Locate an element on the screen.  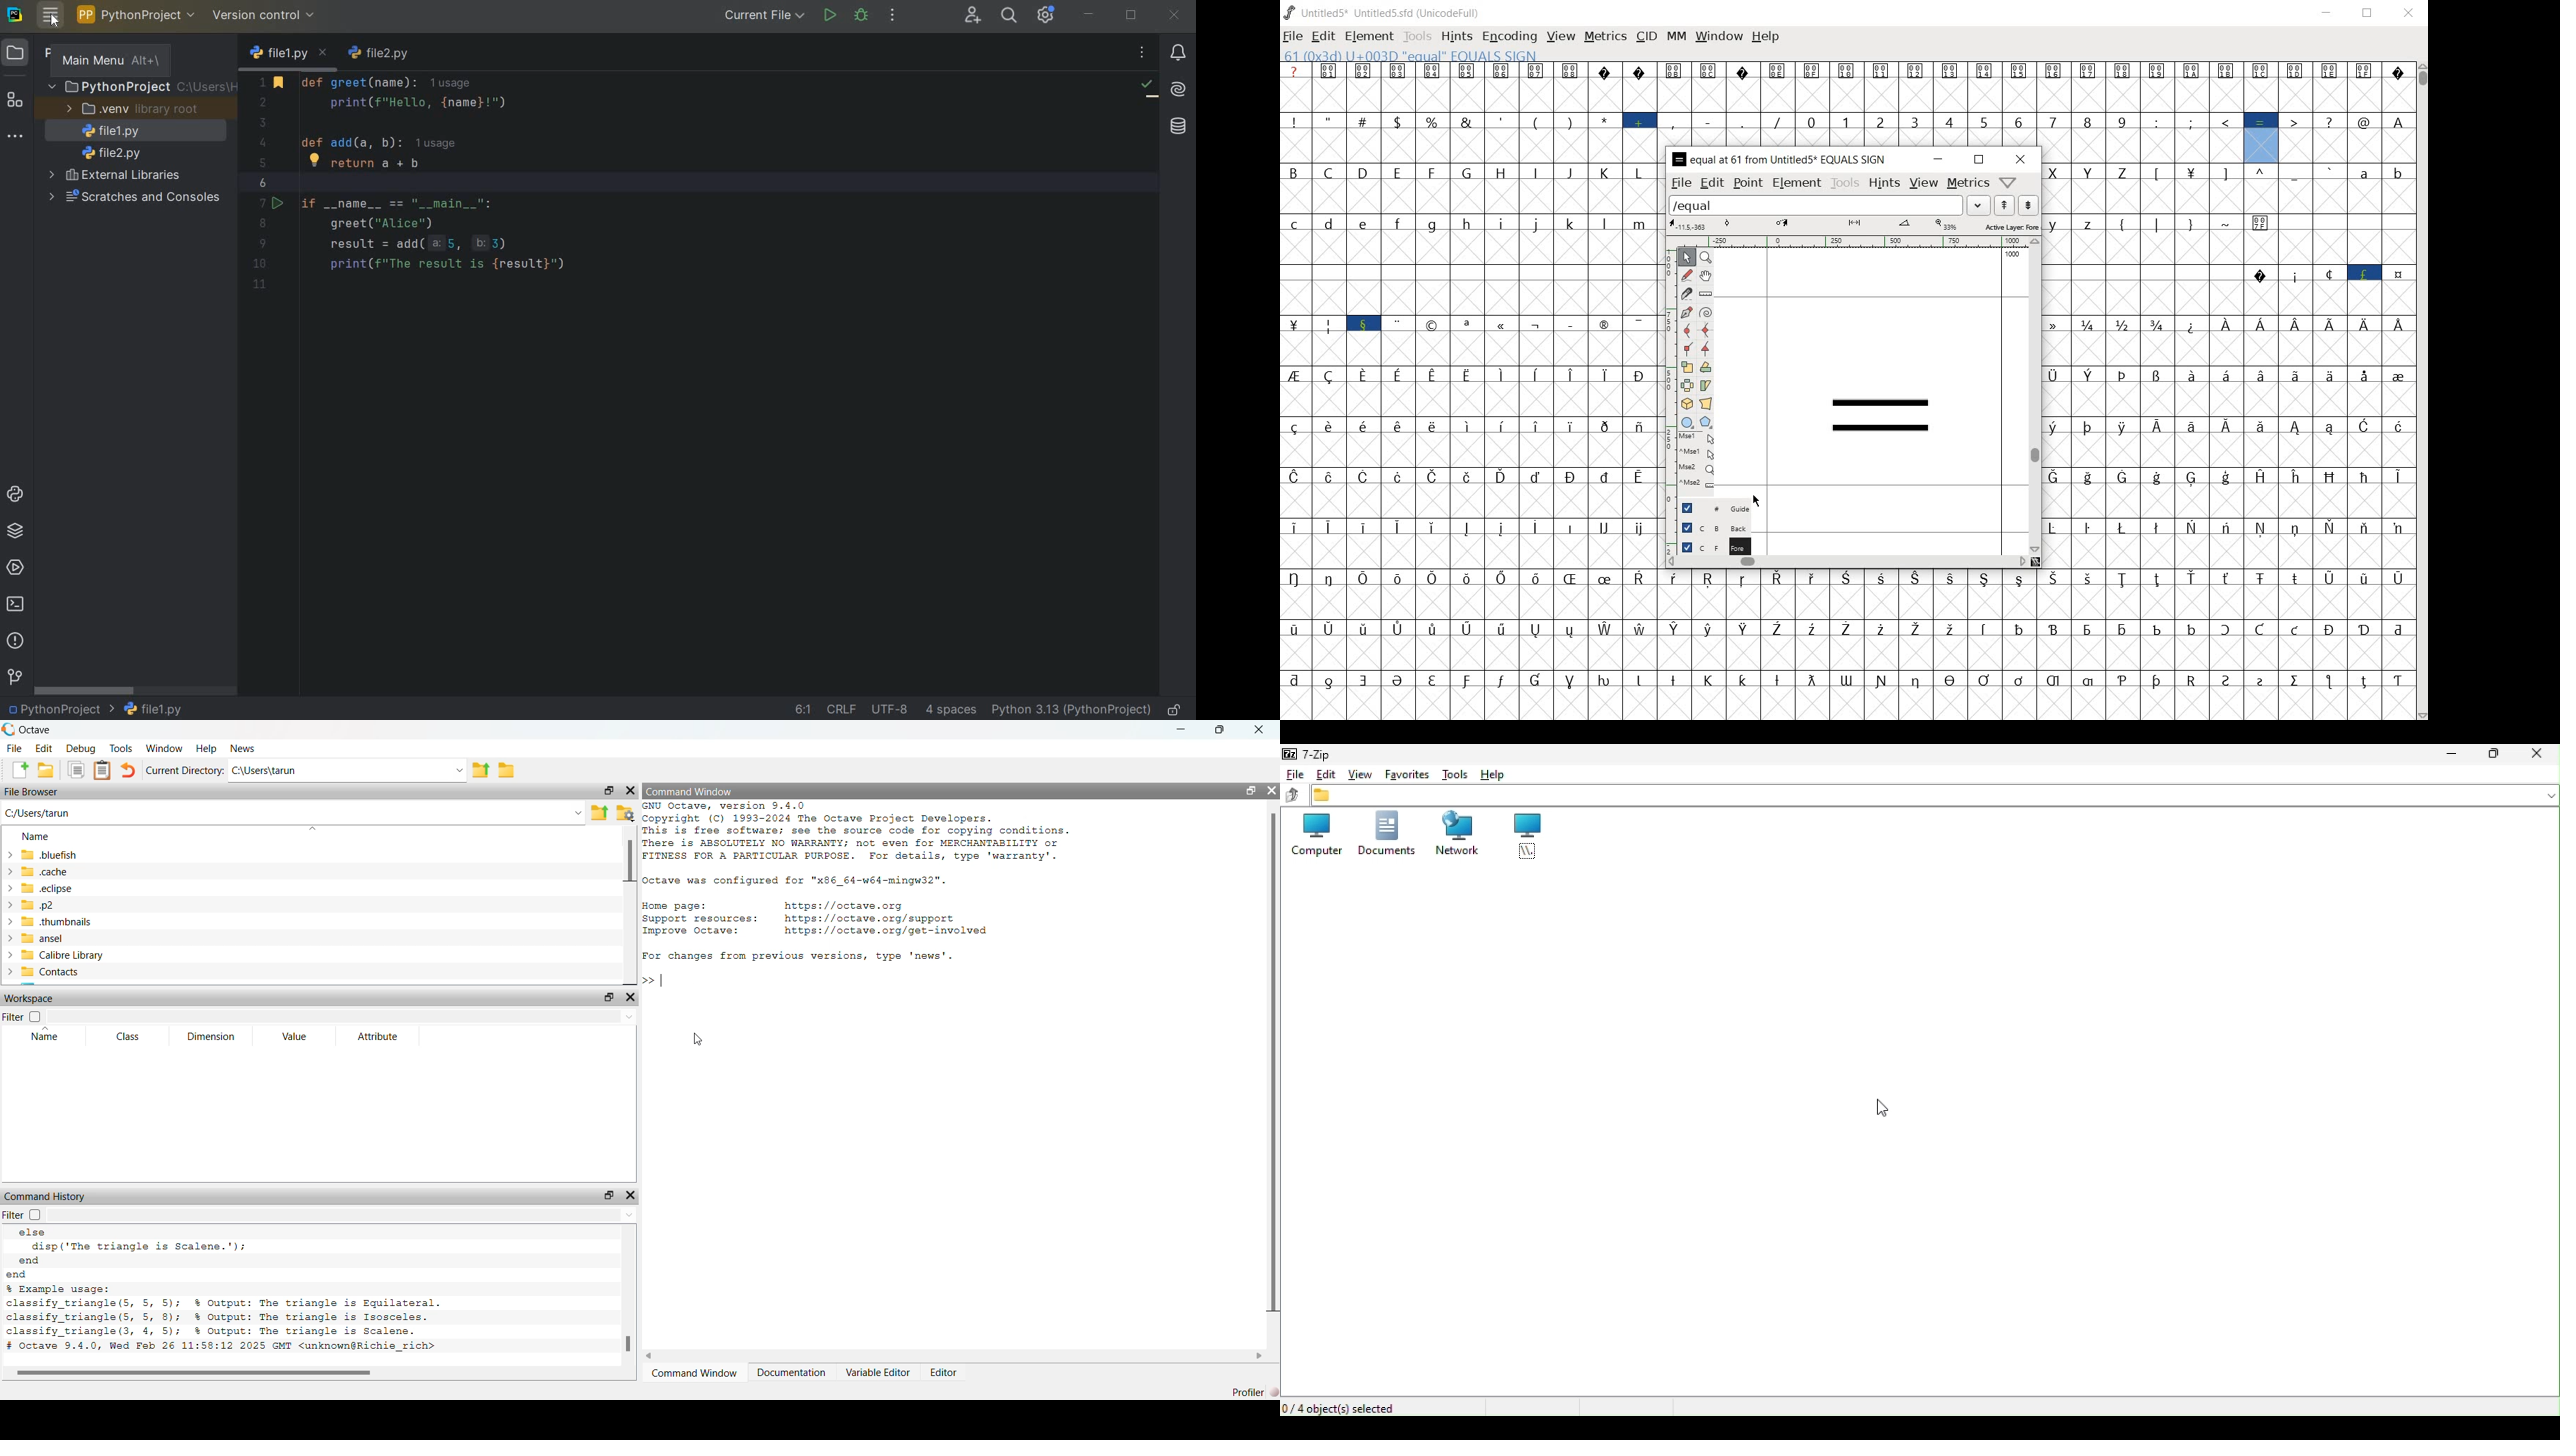
line separator is located at coordinates (842, 708).